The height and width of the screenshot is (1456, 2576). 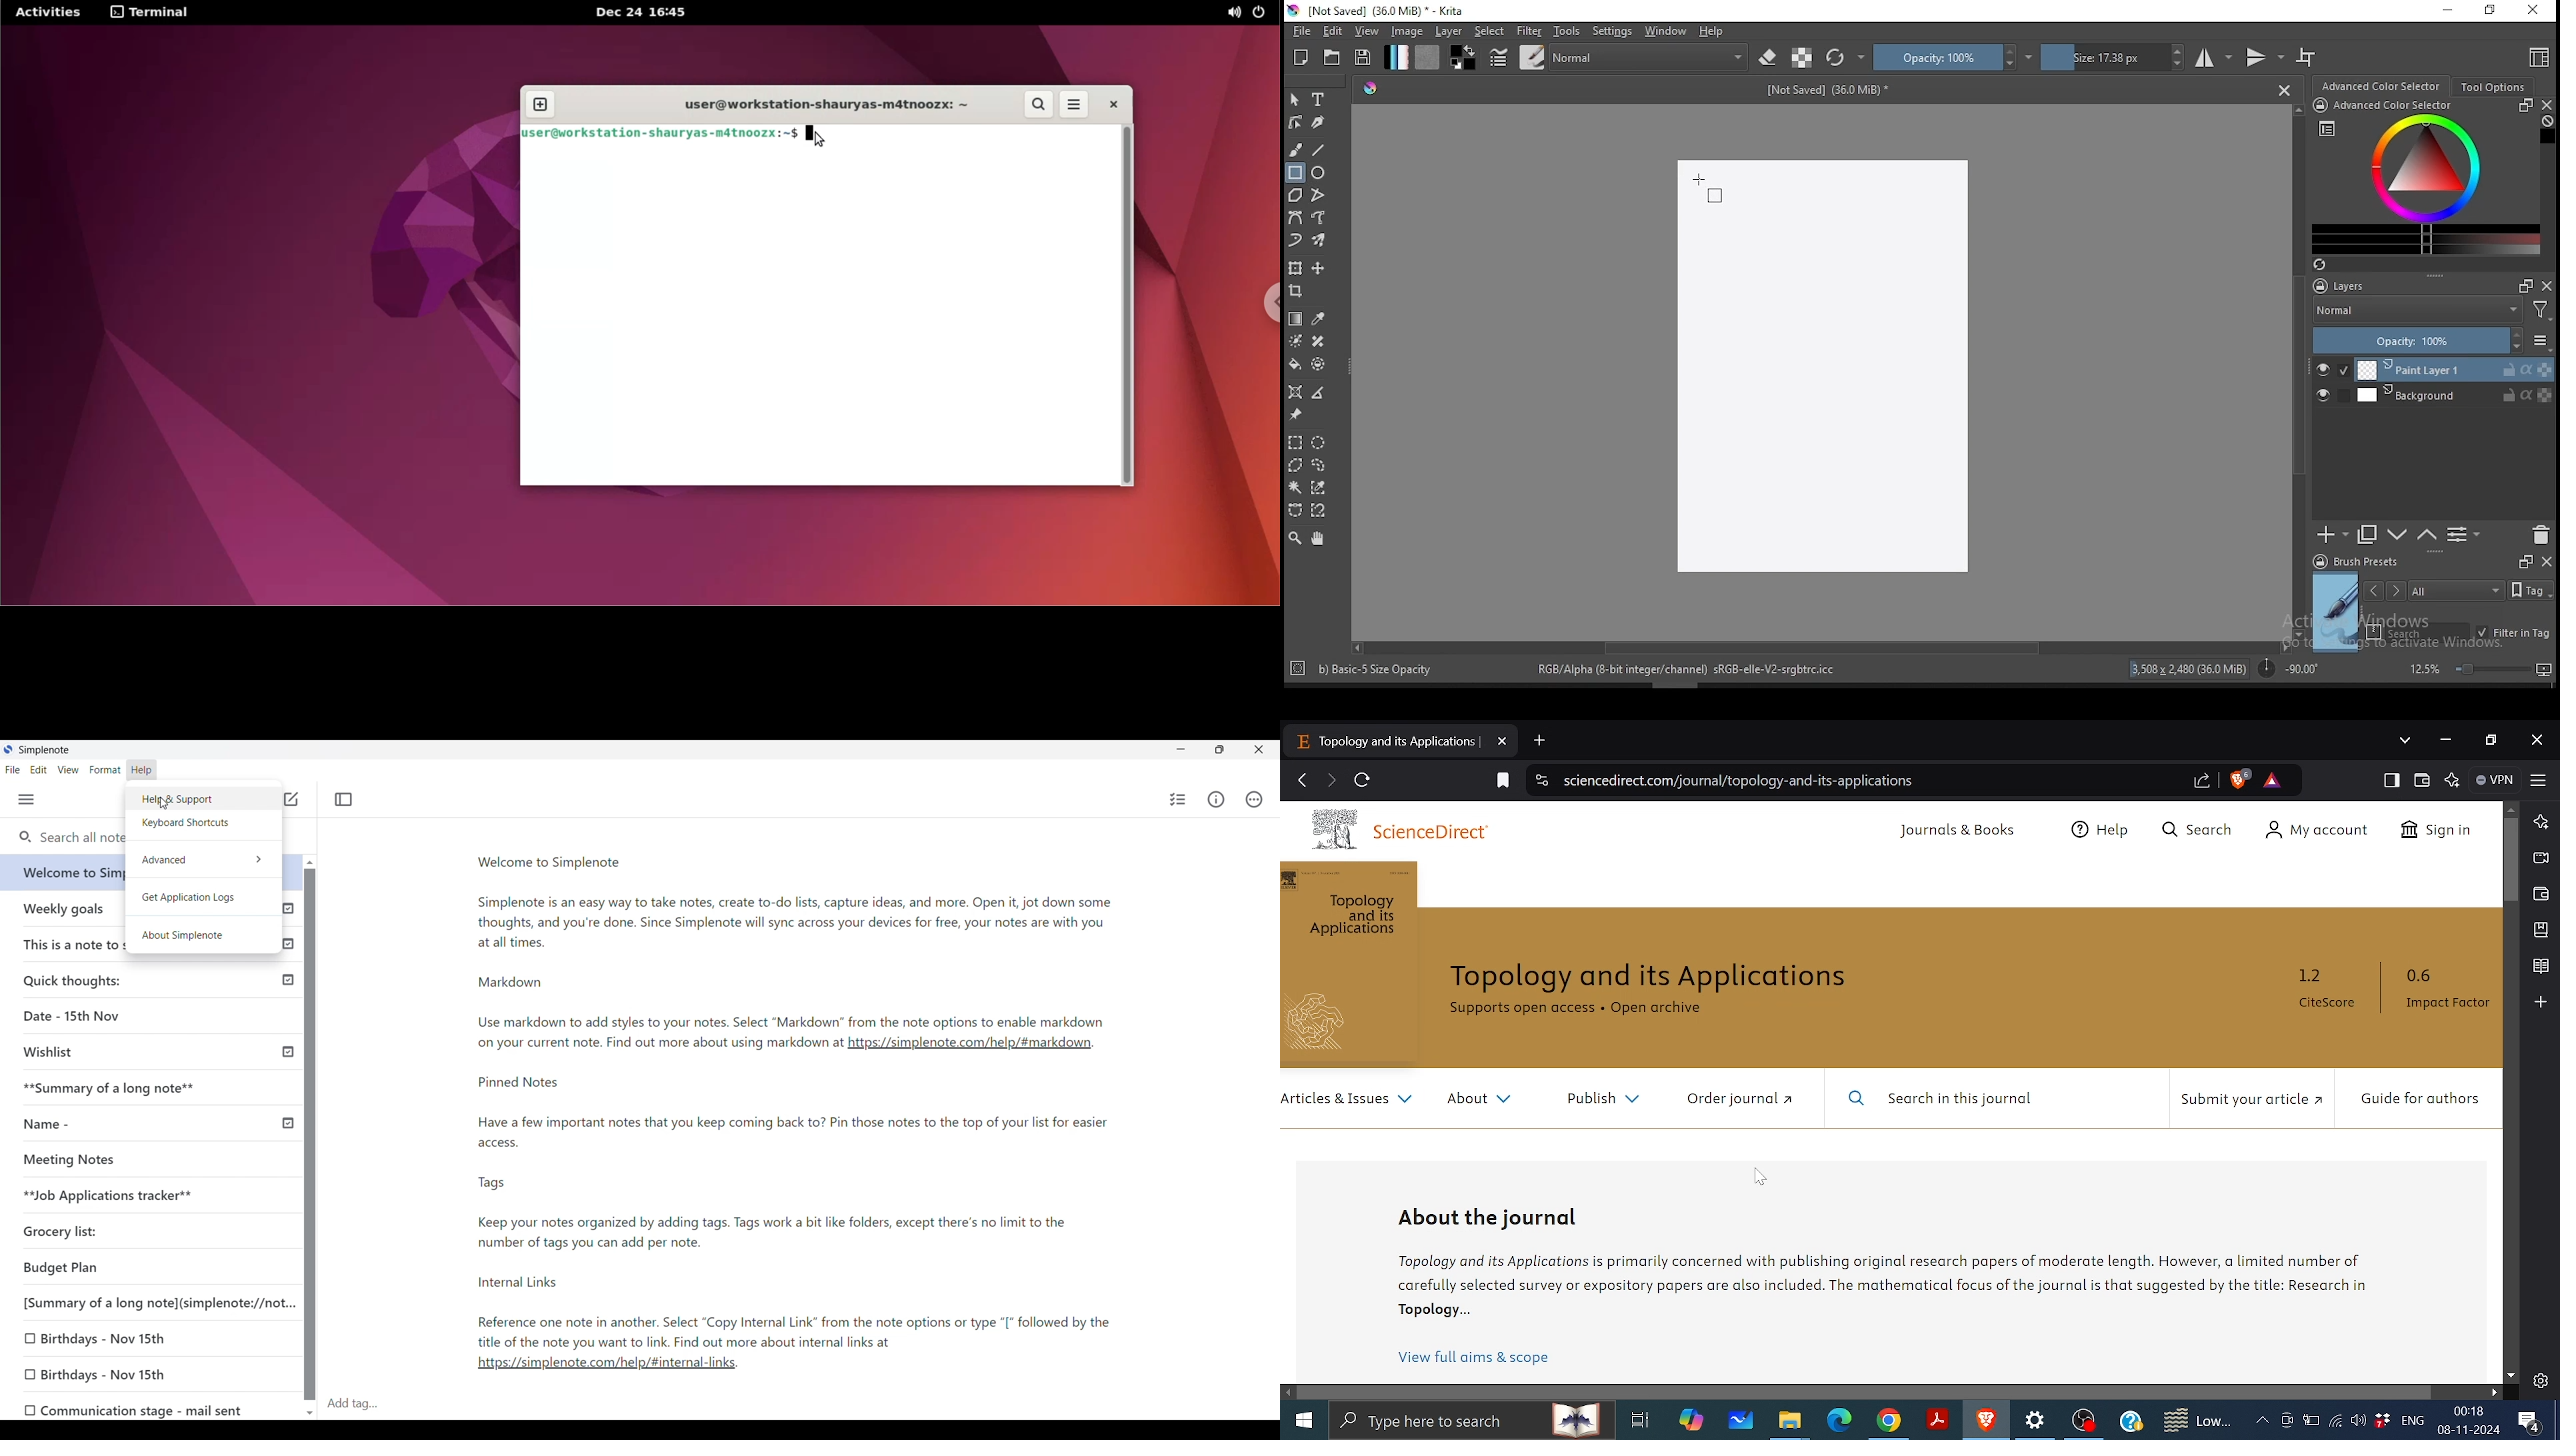 What do you see at coordinates (2513, 634) in the screenshot?
I see `filter in tag` at bounding box center [2513, 634].